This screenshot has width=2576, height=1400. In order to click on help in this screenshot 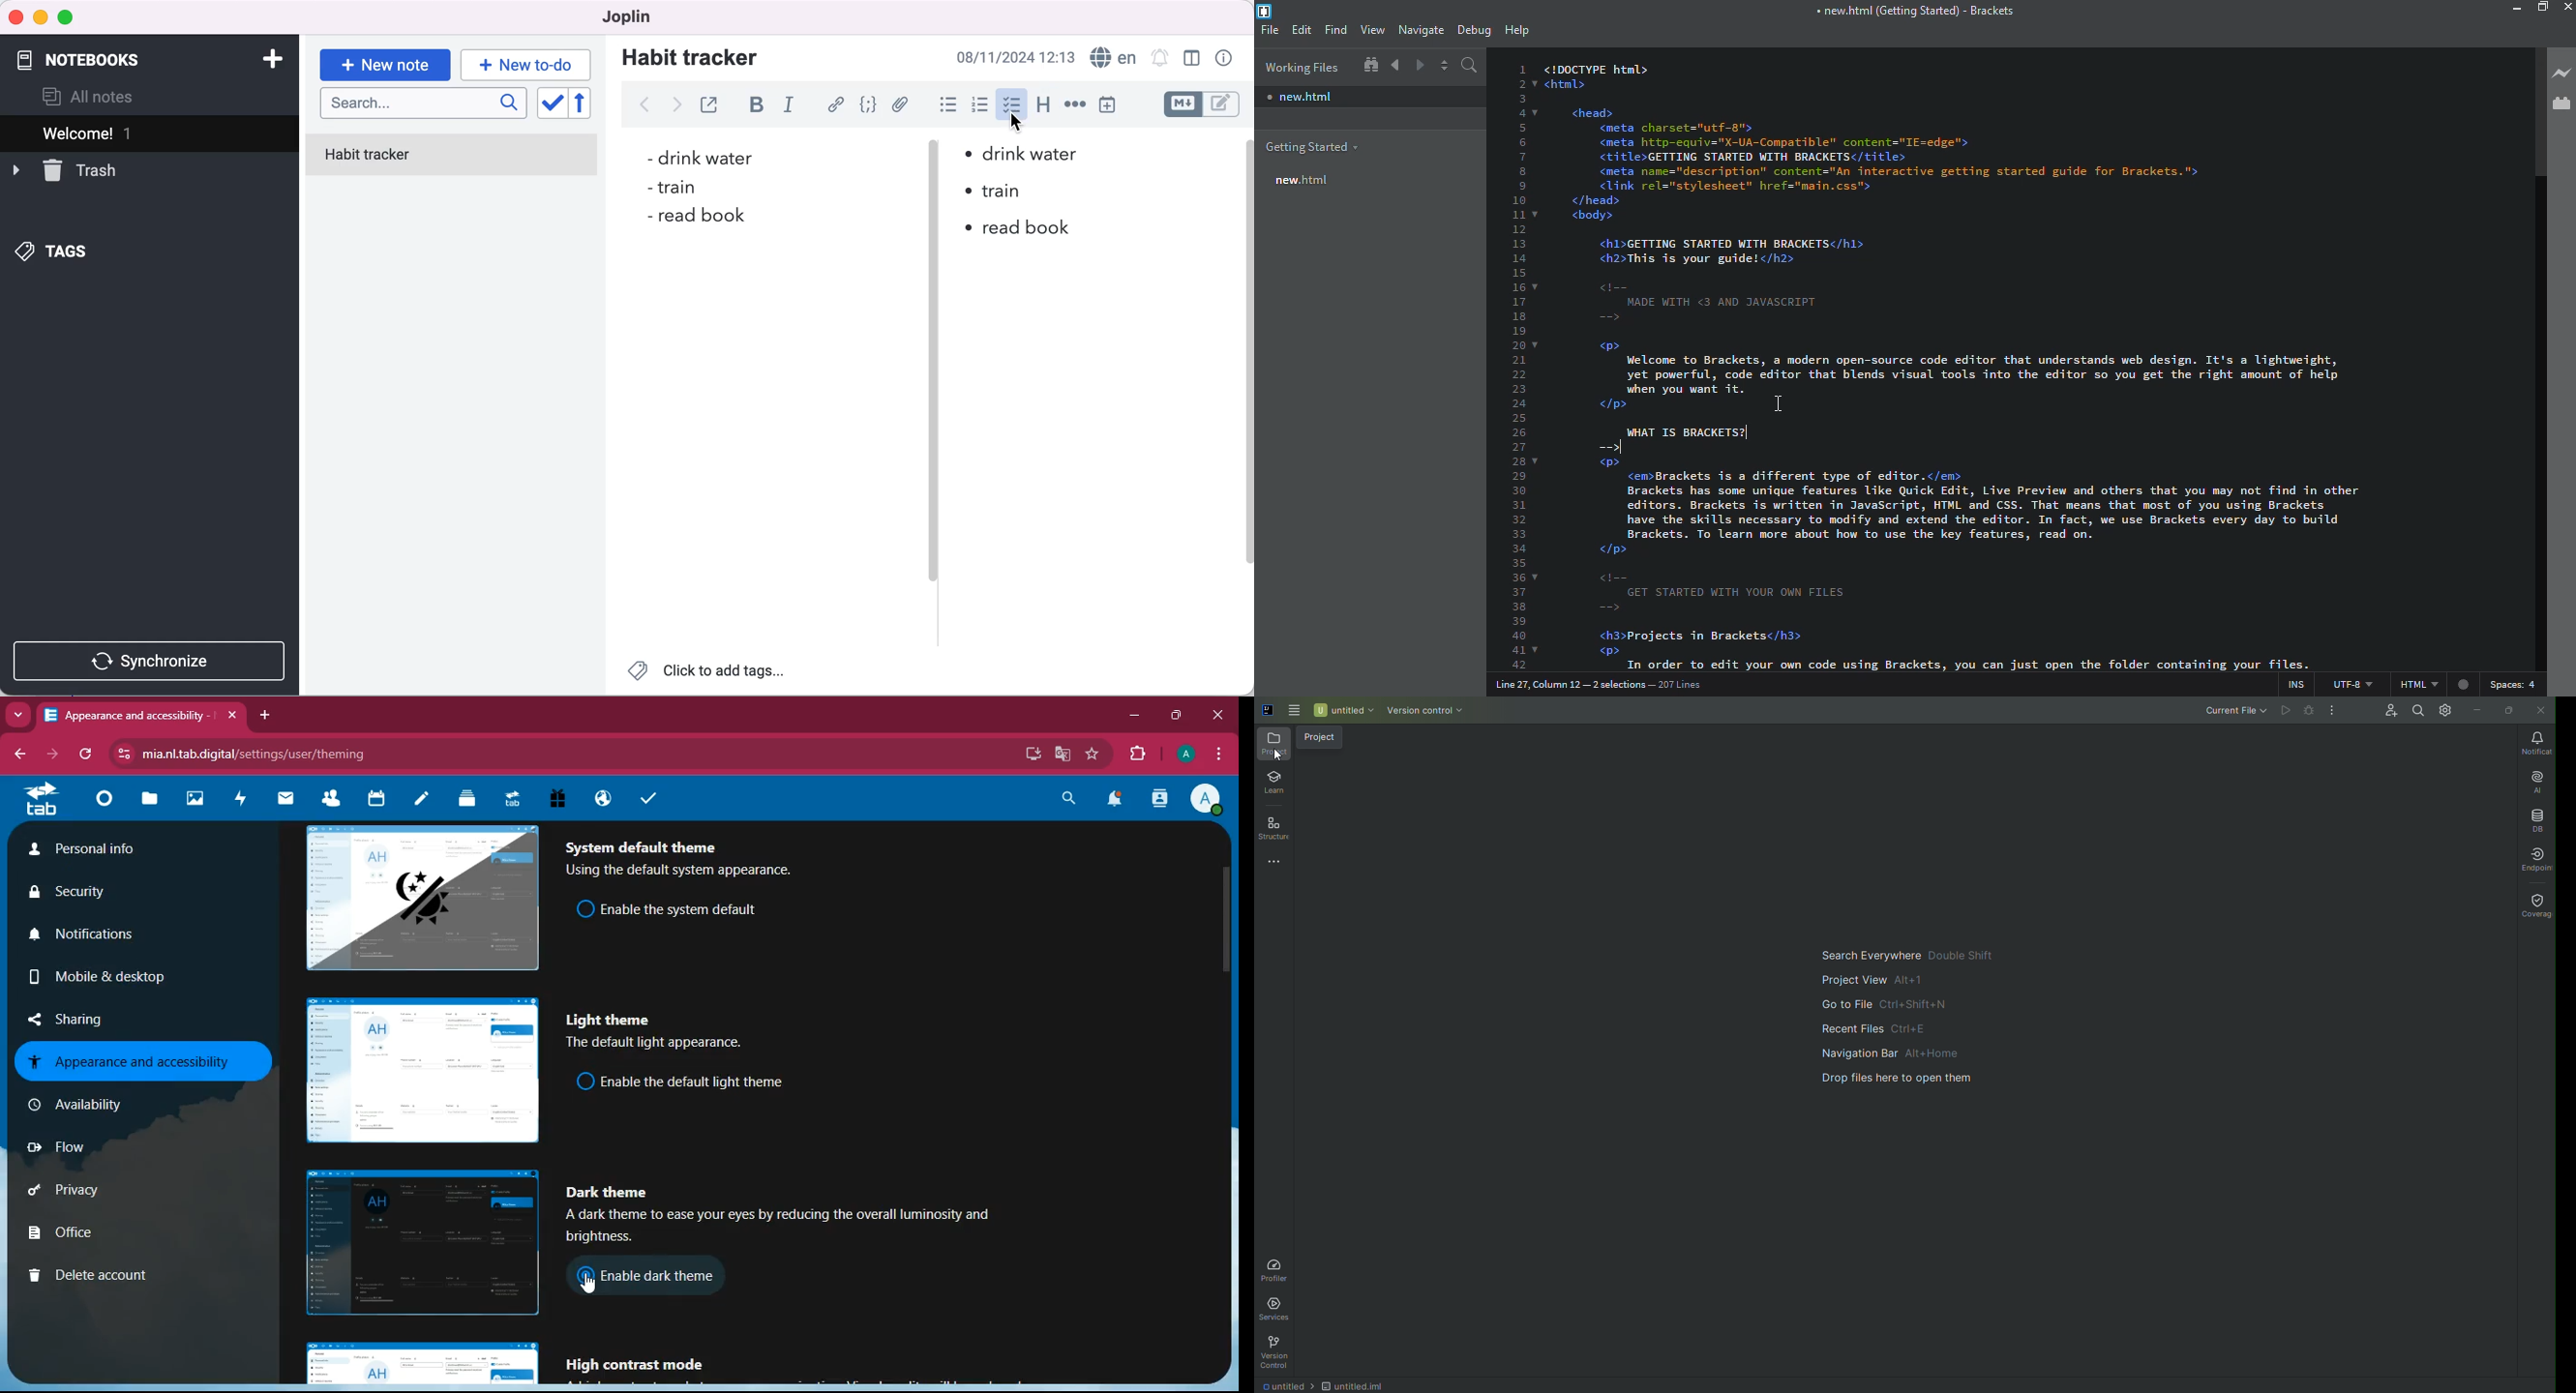, I will do `click(1516, 31)`.